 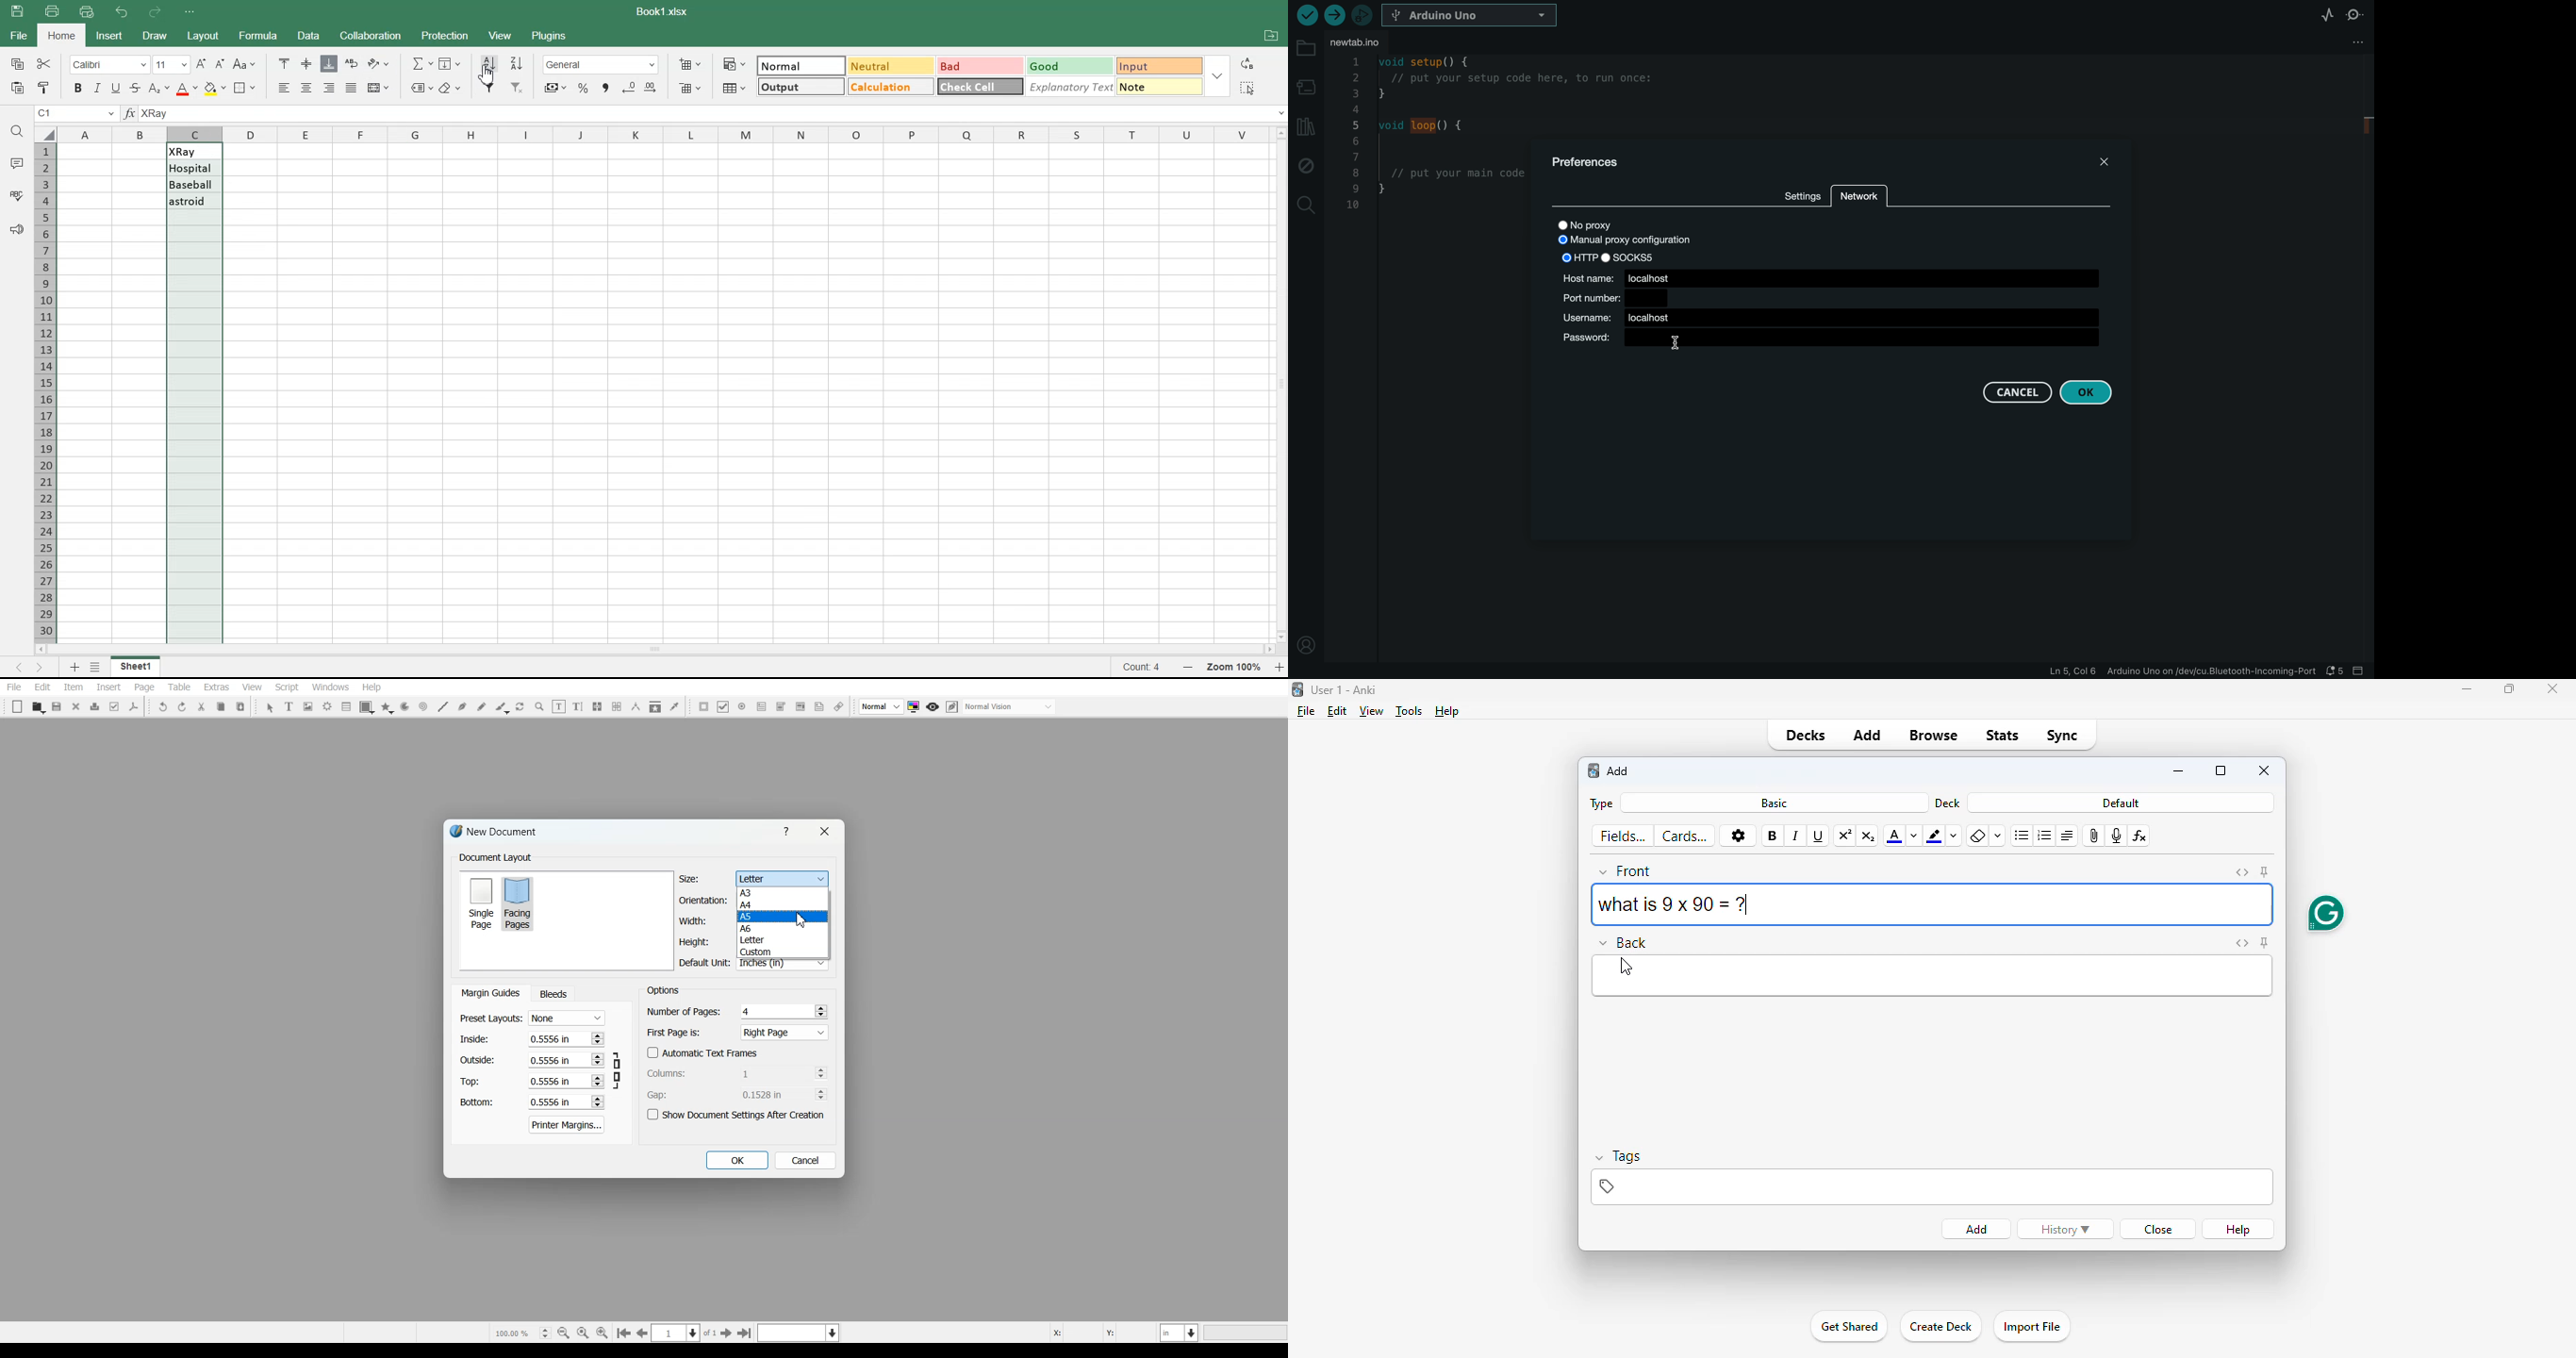 What do you see at coordinates (1929, 903) in the screenshot?
I see `what is 9 x 90 = ?` at bounding box center [1929, 903].